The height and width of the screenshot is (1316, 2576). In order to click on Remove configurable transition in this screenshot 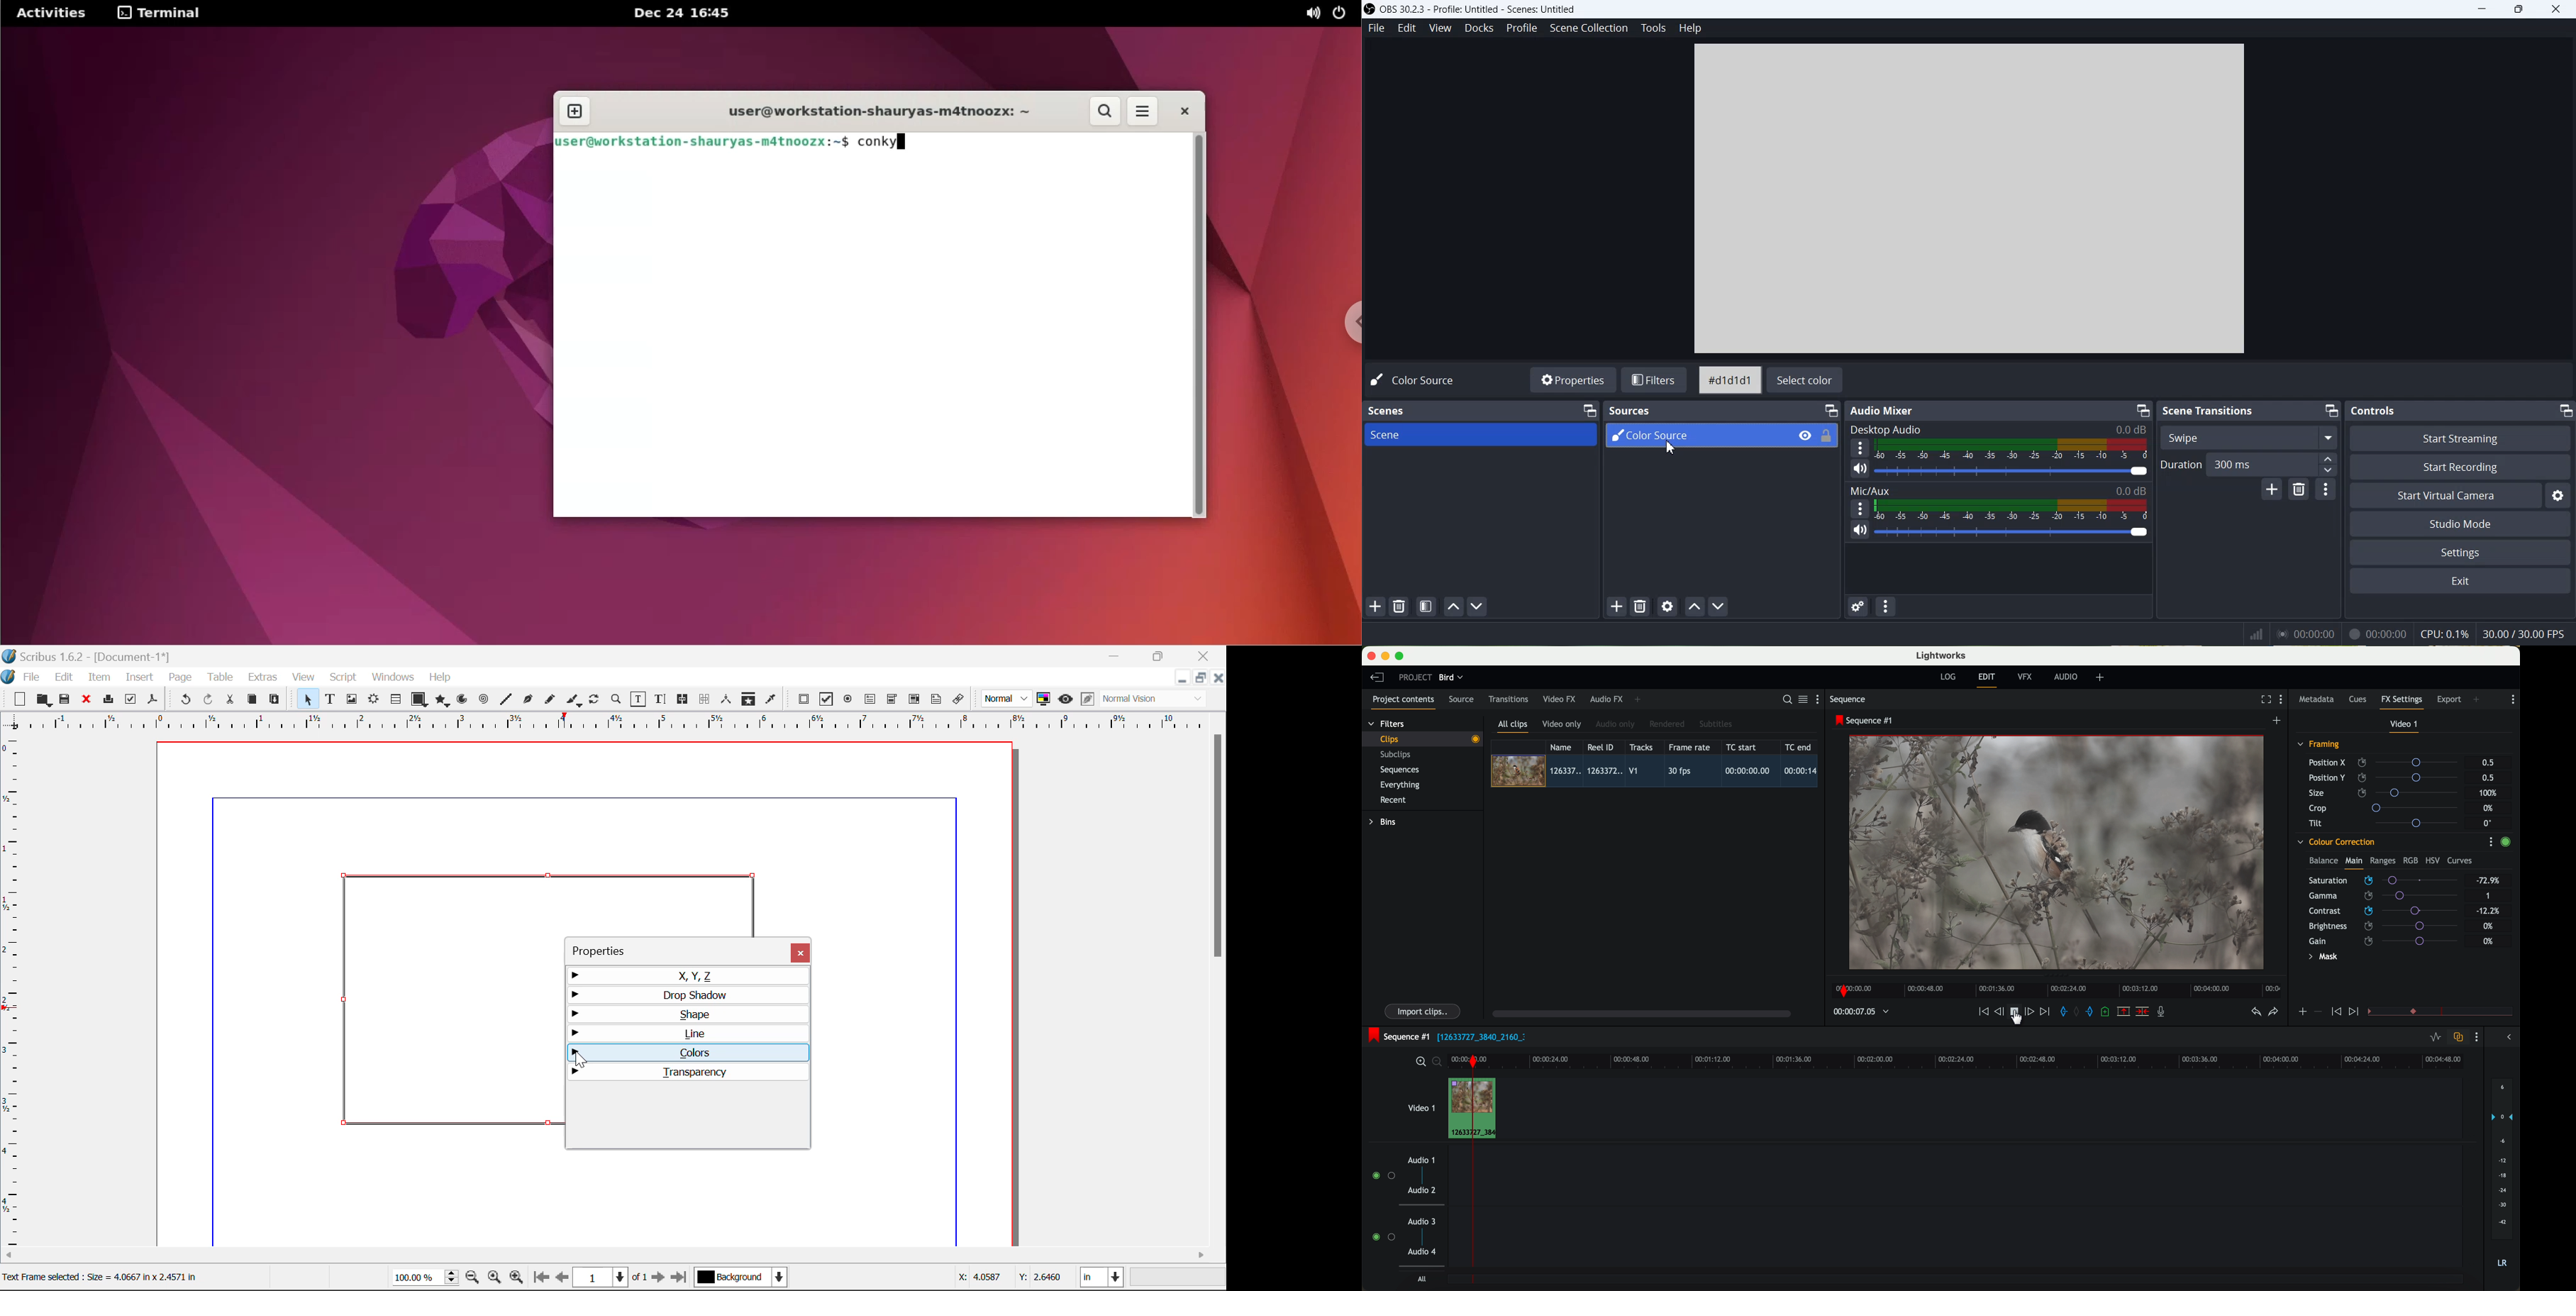, I will do `click(2299, 489)`.